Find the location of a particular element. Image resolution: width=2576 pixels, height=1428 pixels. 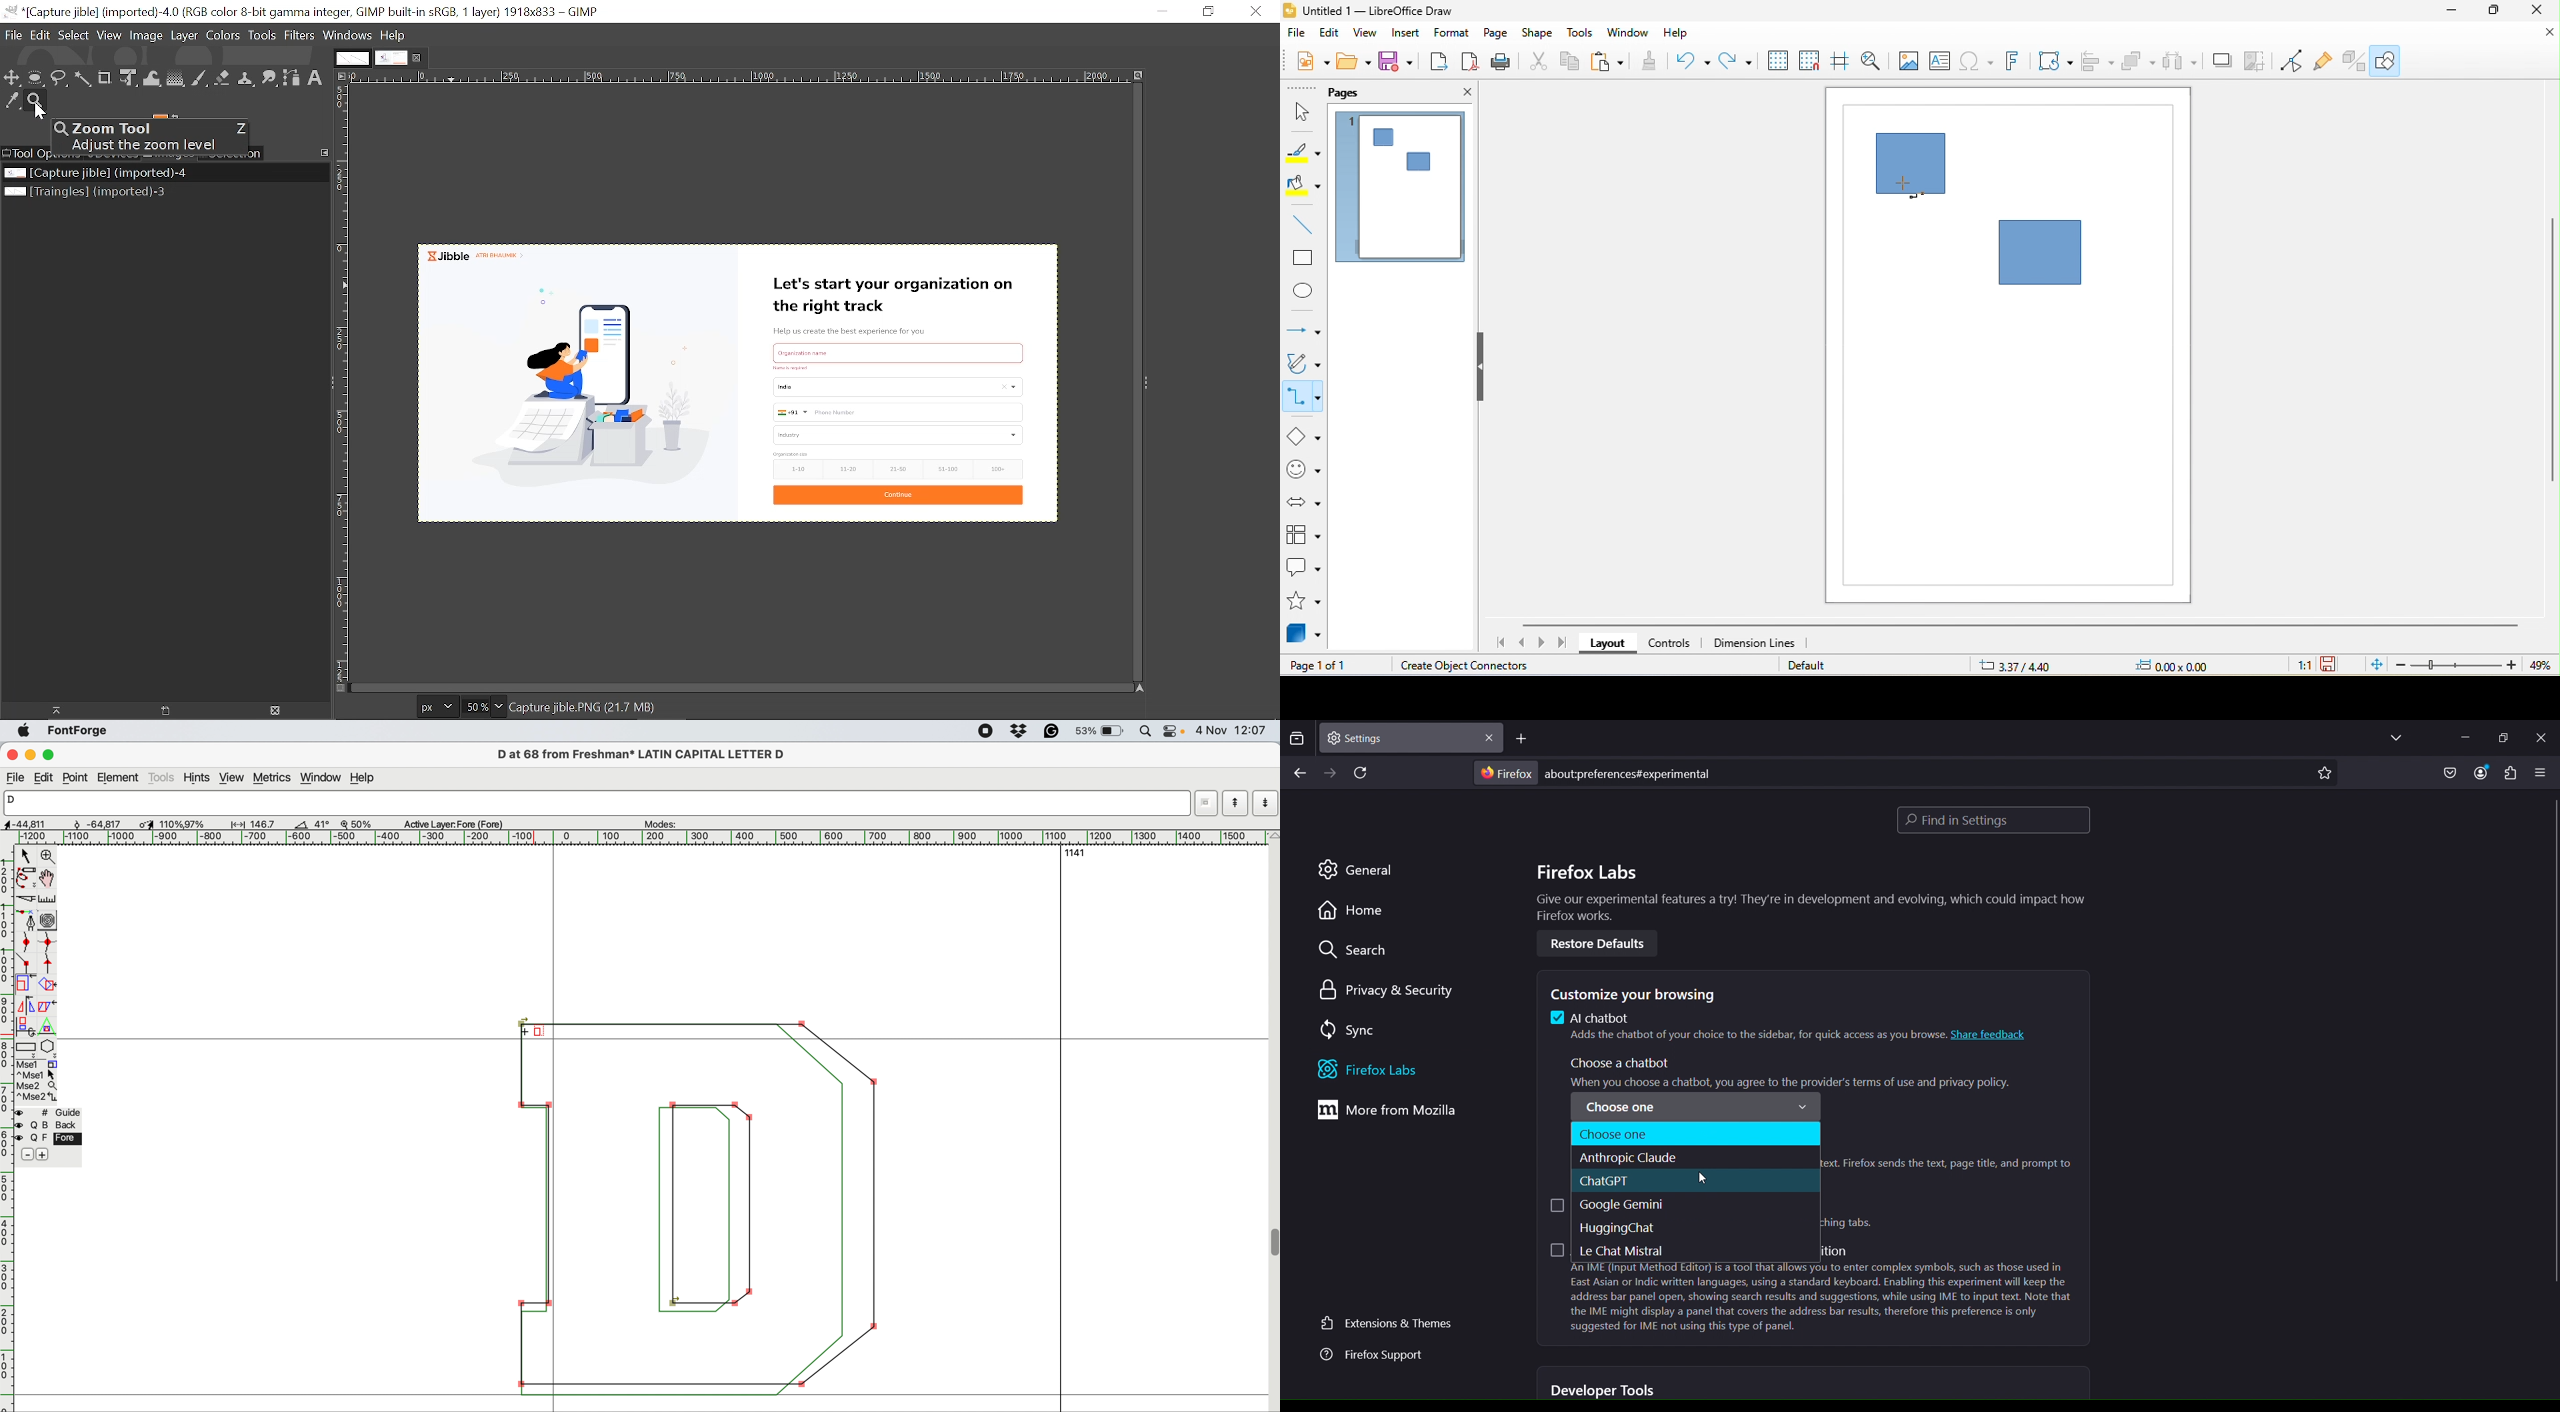

wrap transform is located at coordinates (154, 78).